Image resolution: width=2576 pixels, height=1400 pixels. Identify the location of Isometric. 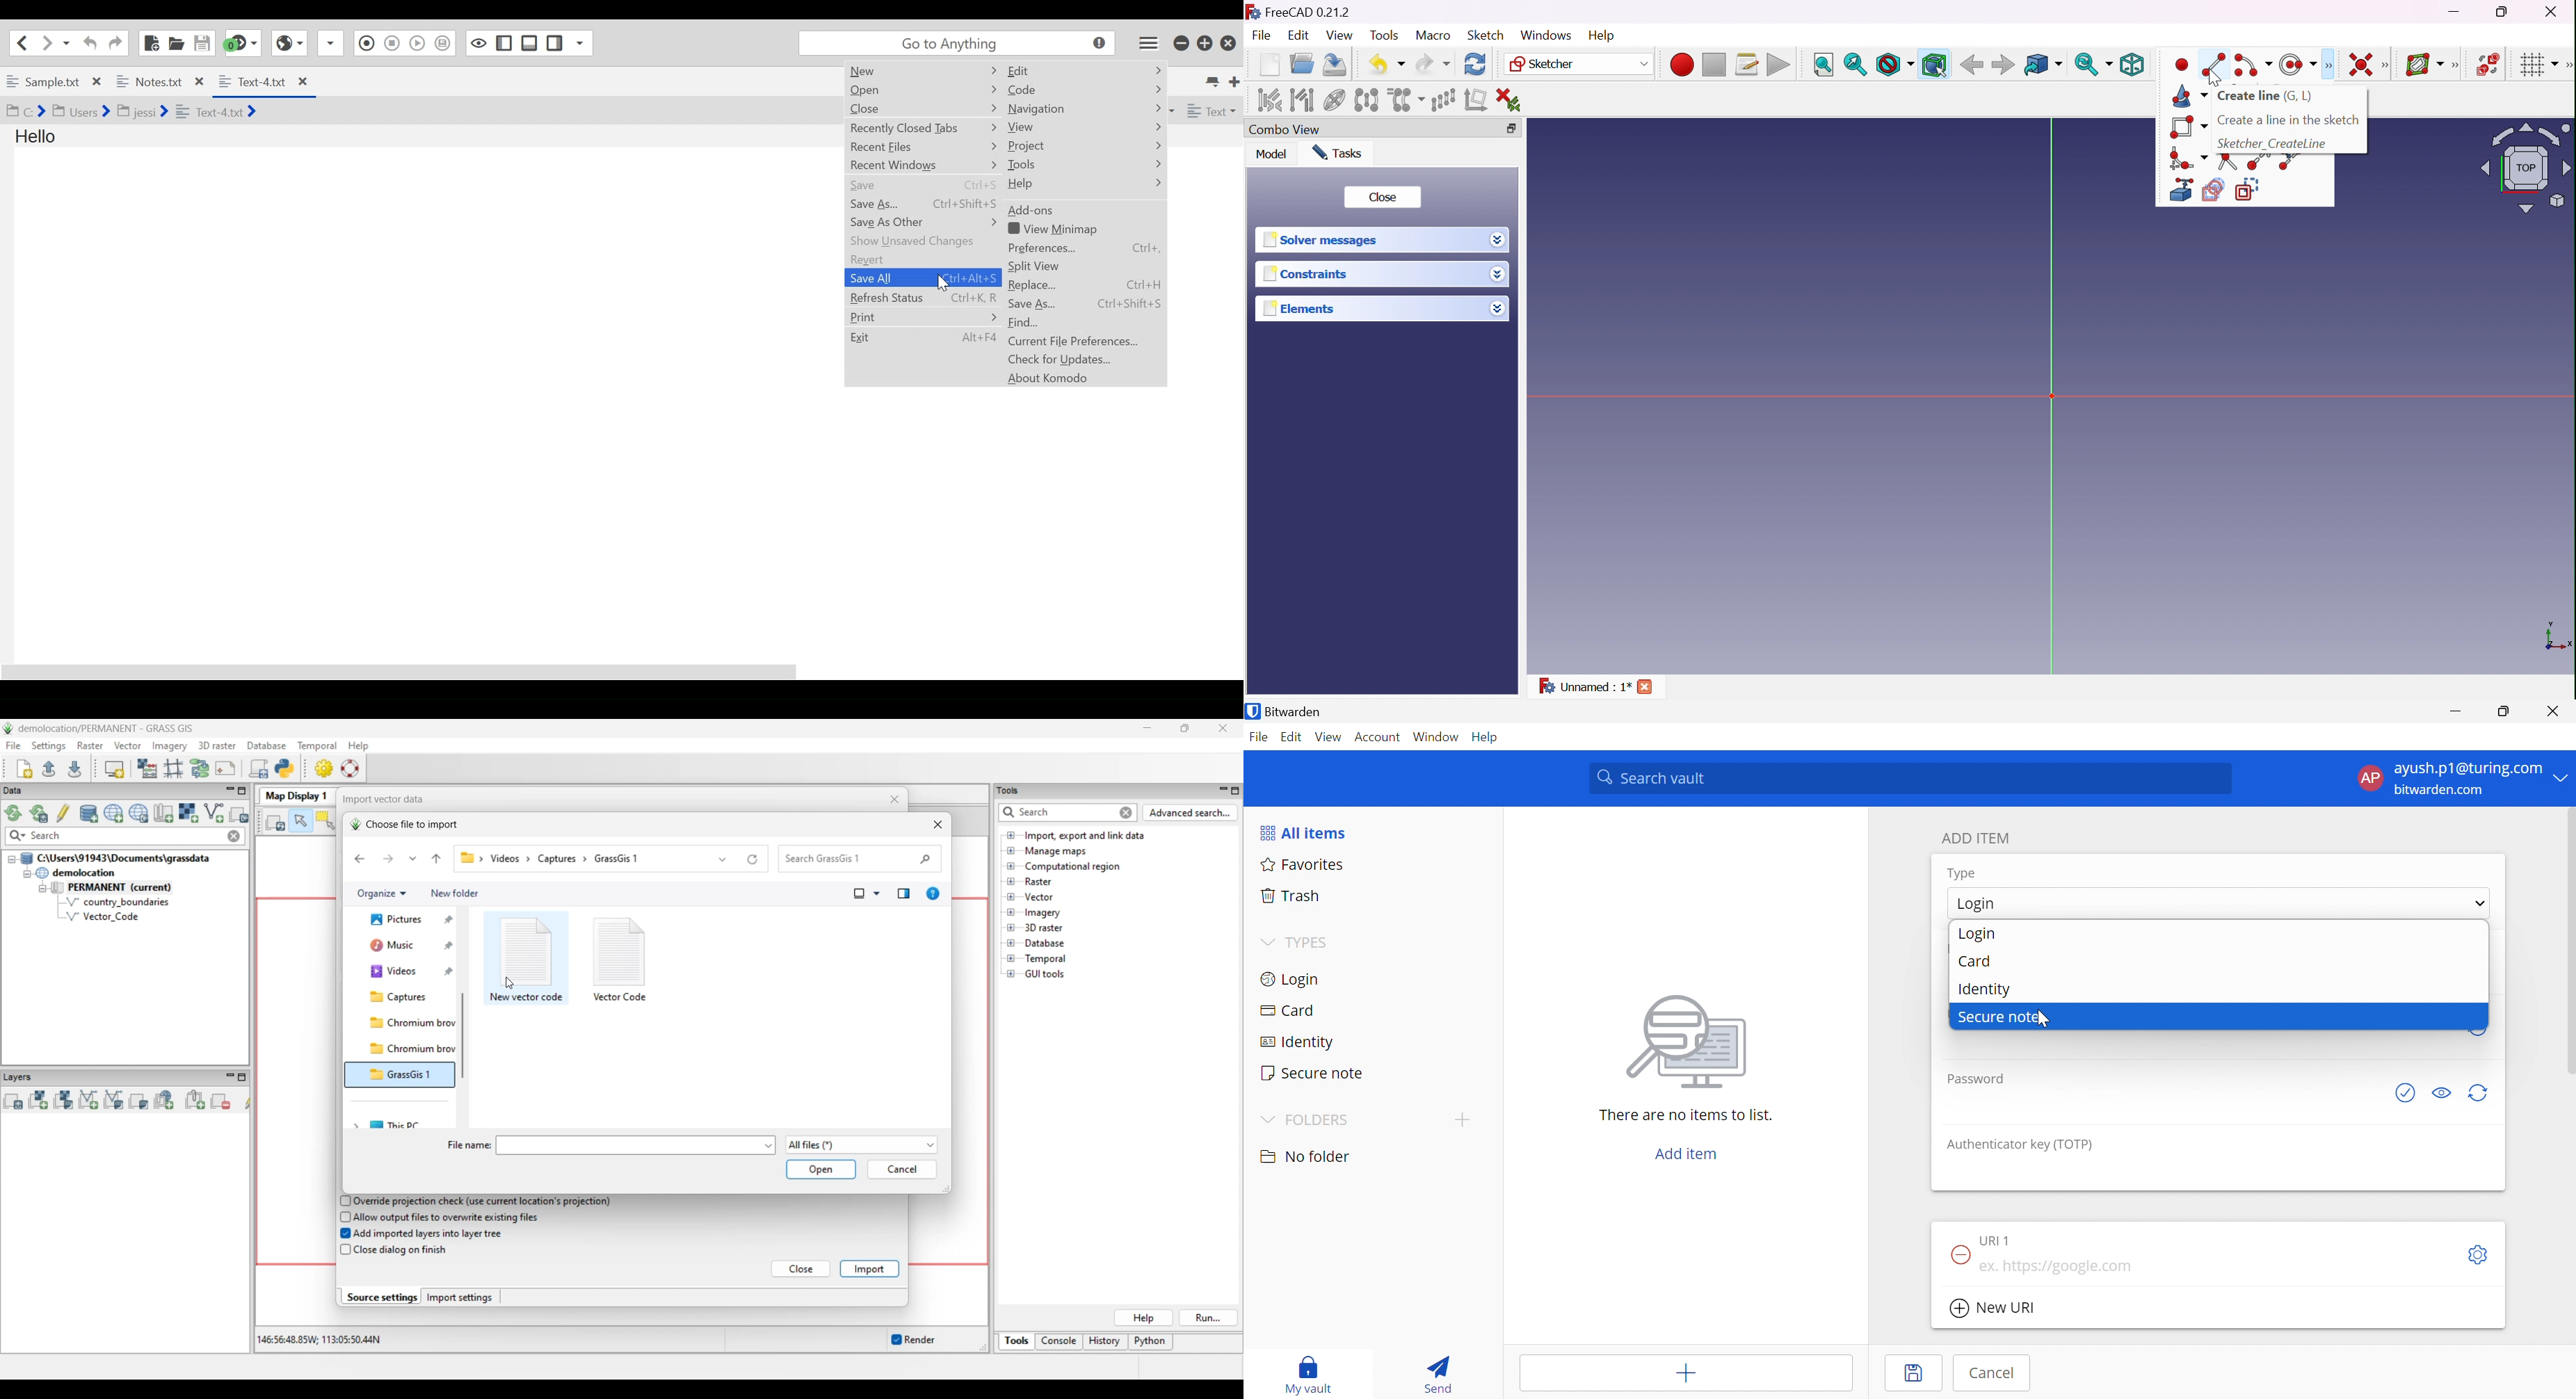
(2133, 64).